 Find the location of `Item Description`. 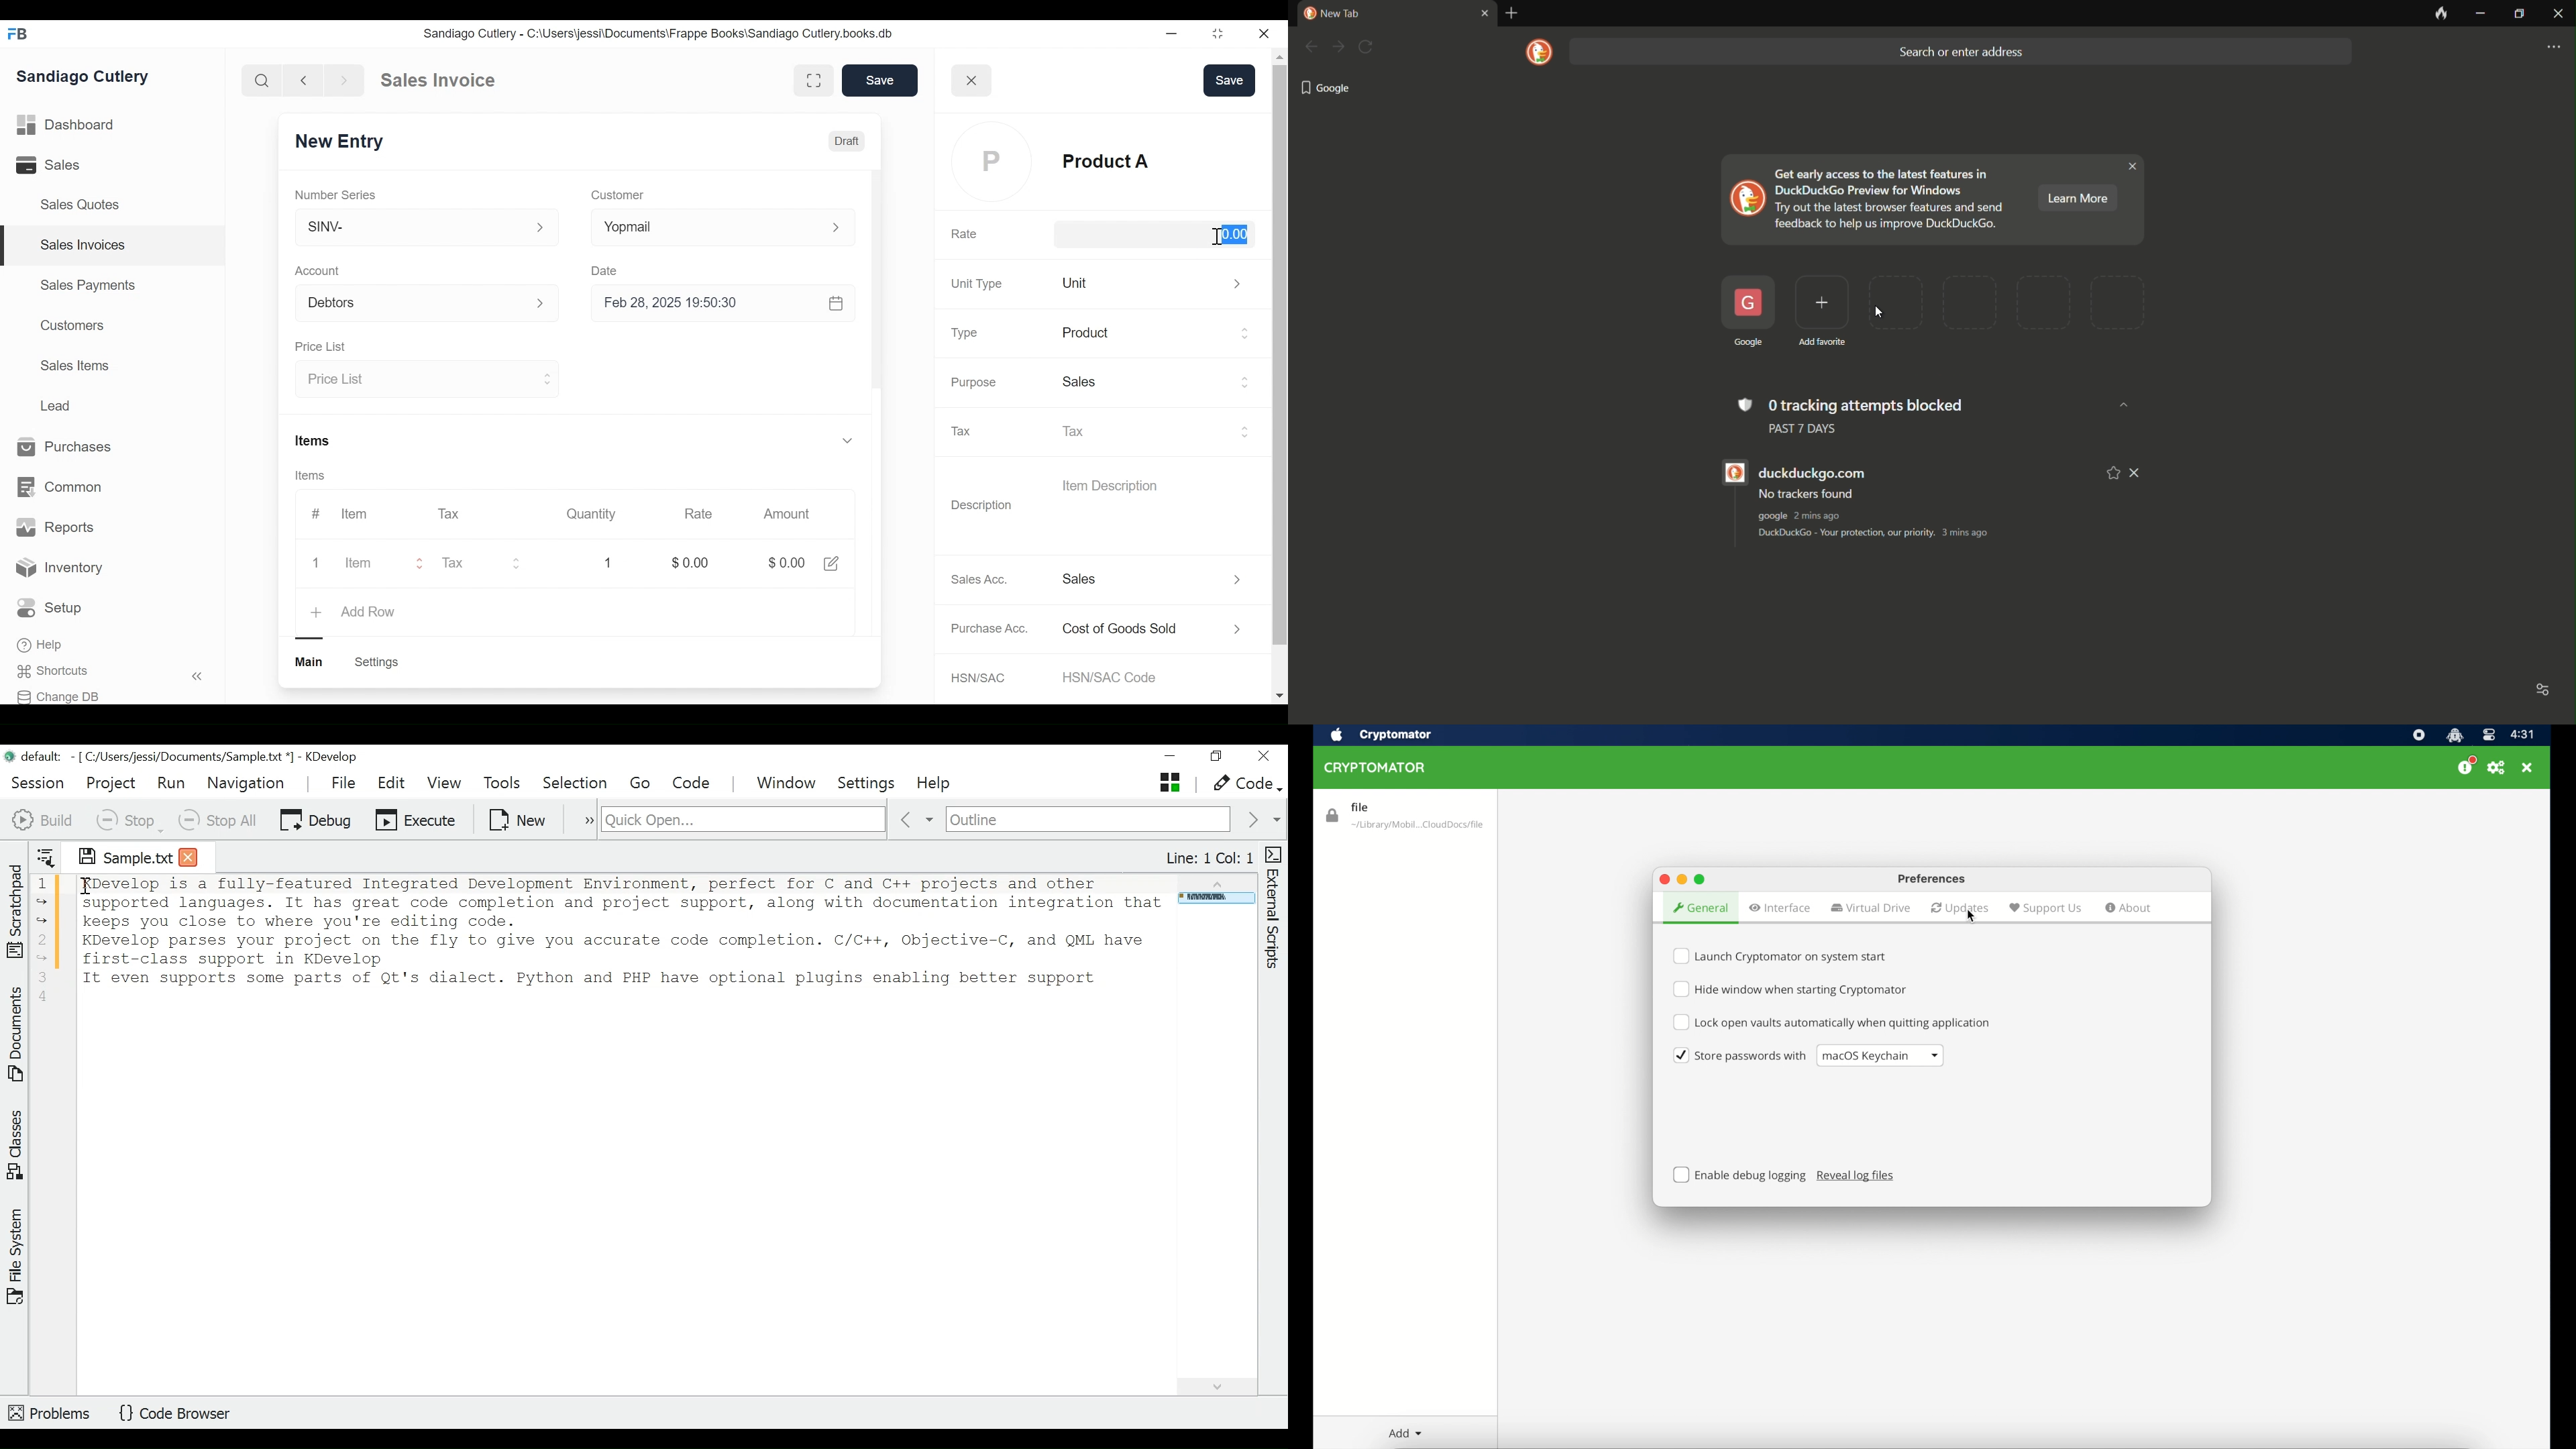

Item Description is located at coordinates (1109, 484).